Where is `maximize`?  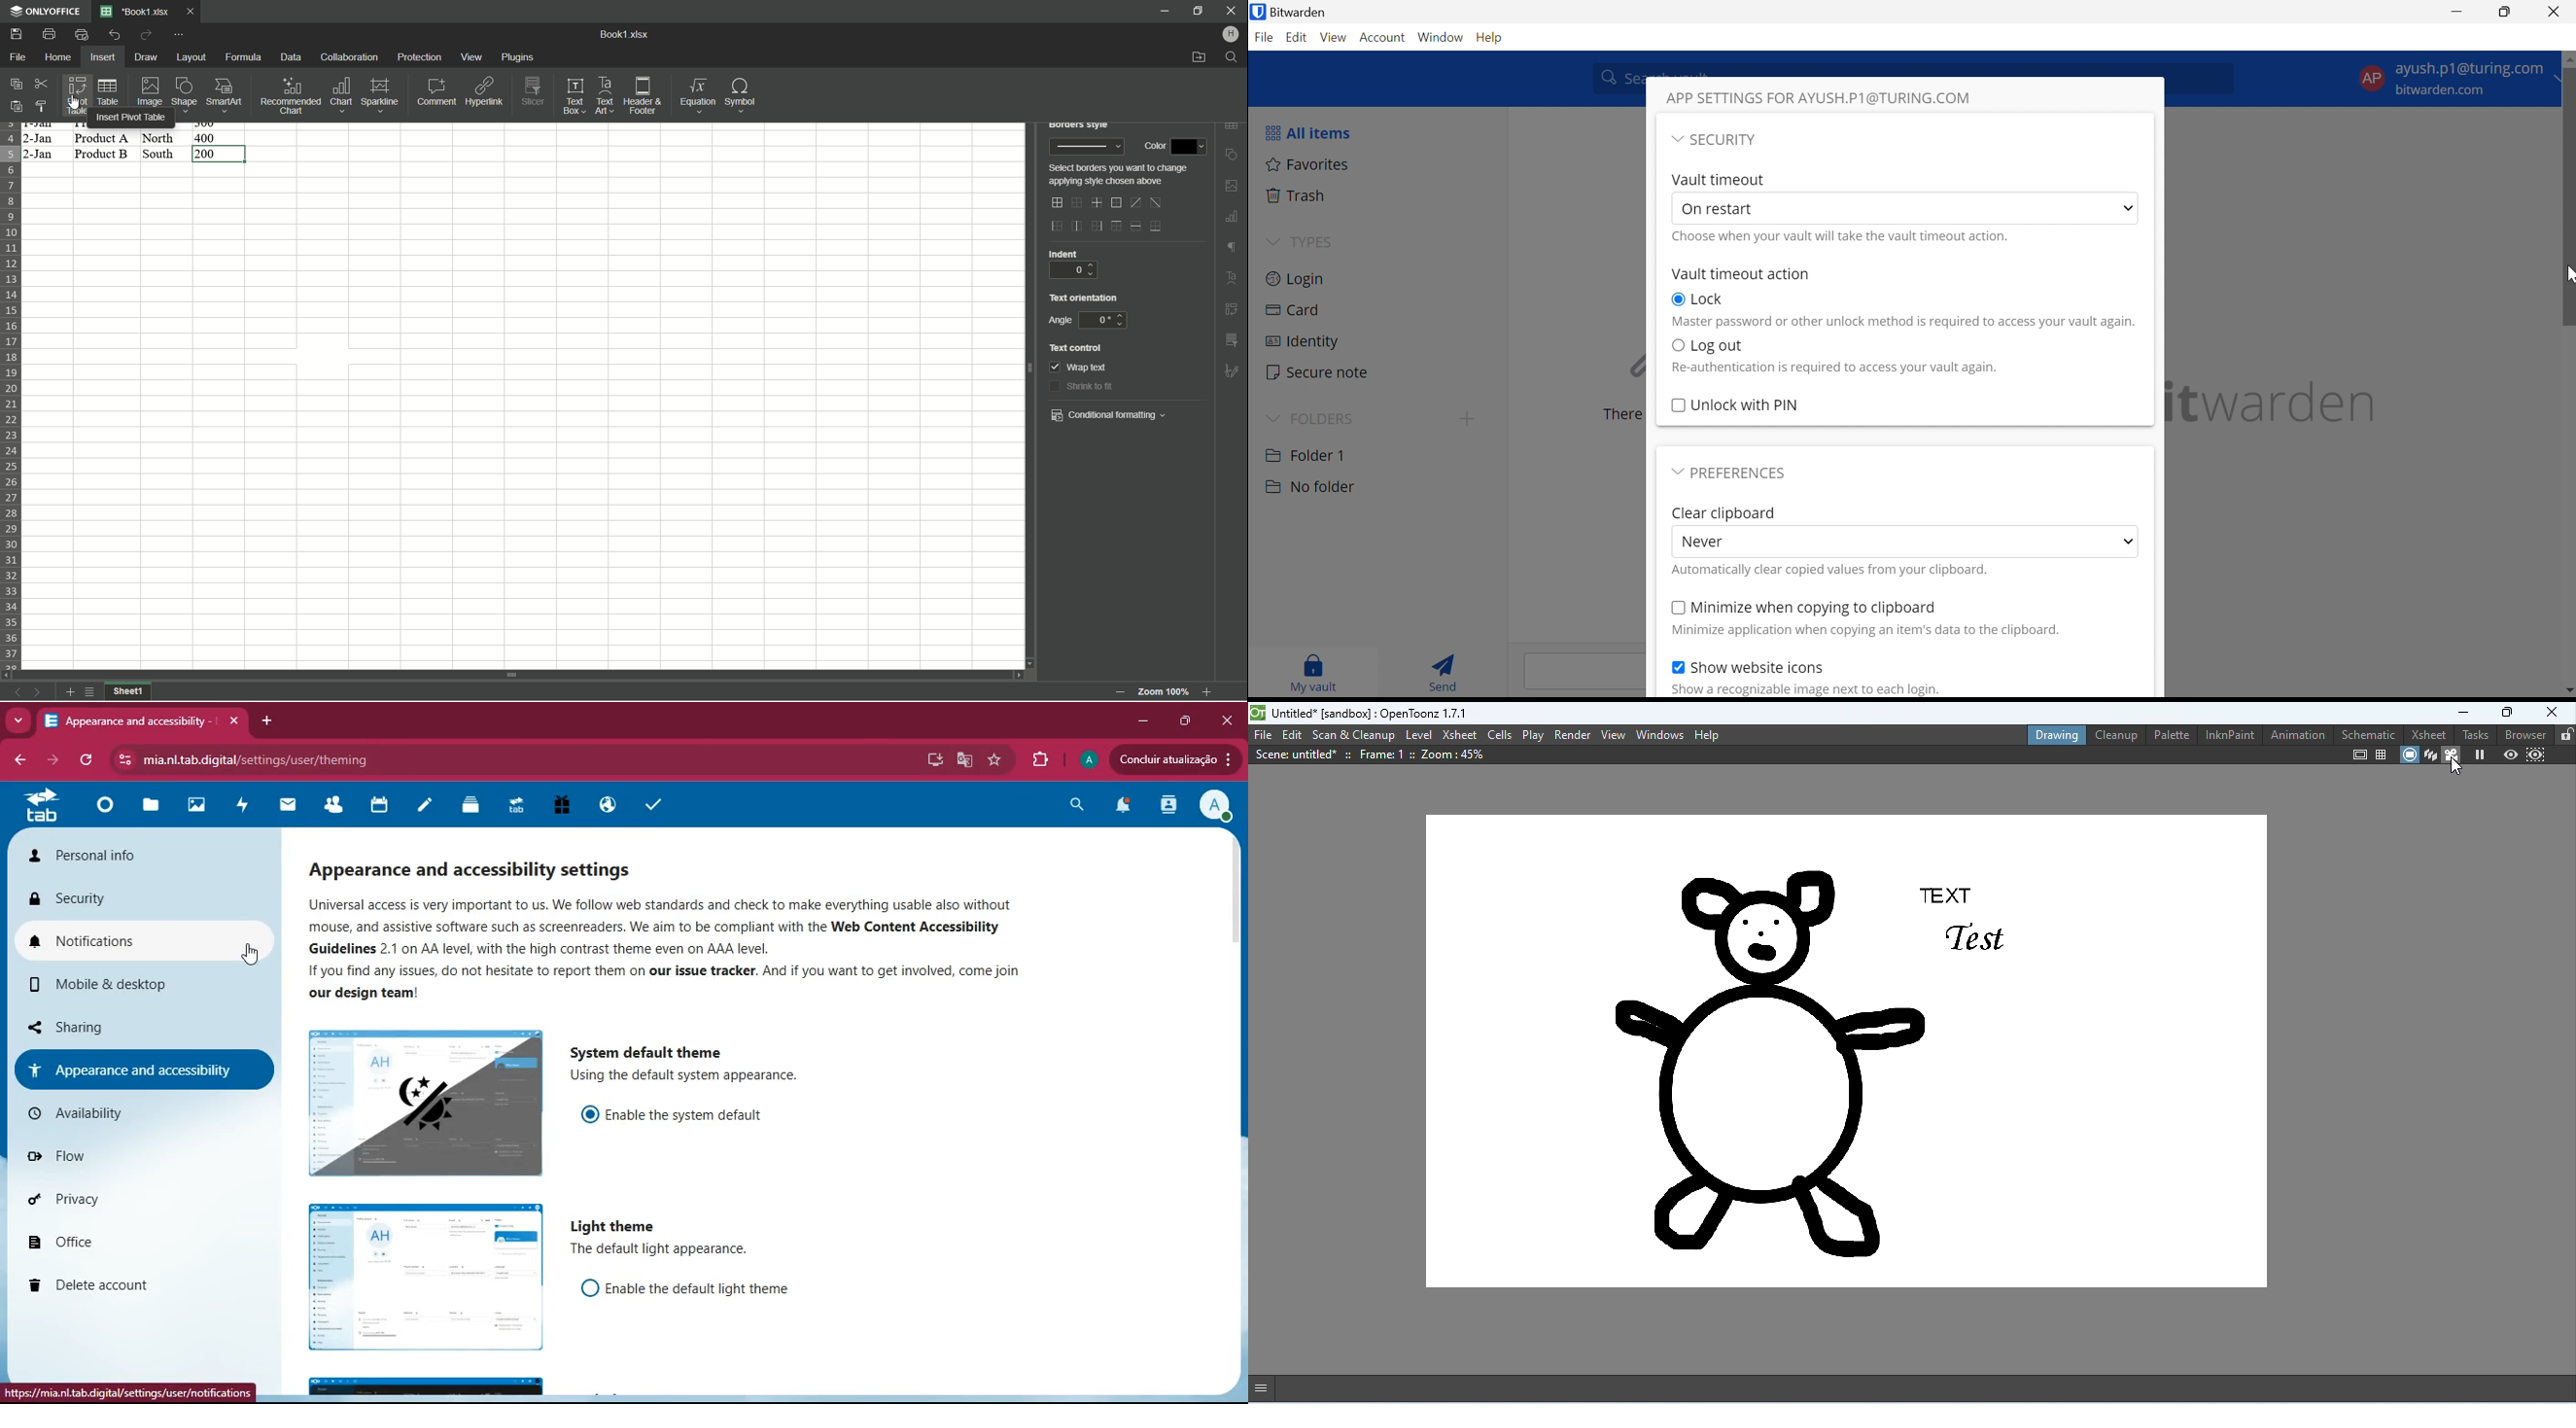
maximize is located at coordinates (1184, 720).